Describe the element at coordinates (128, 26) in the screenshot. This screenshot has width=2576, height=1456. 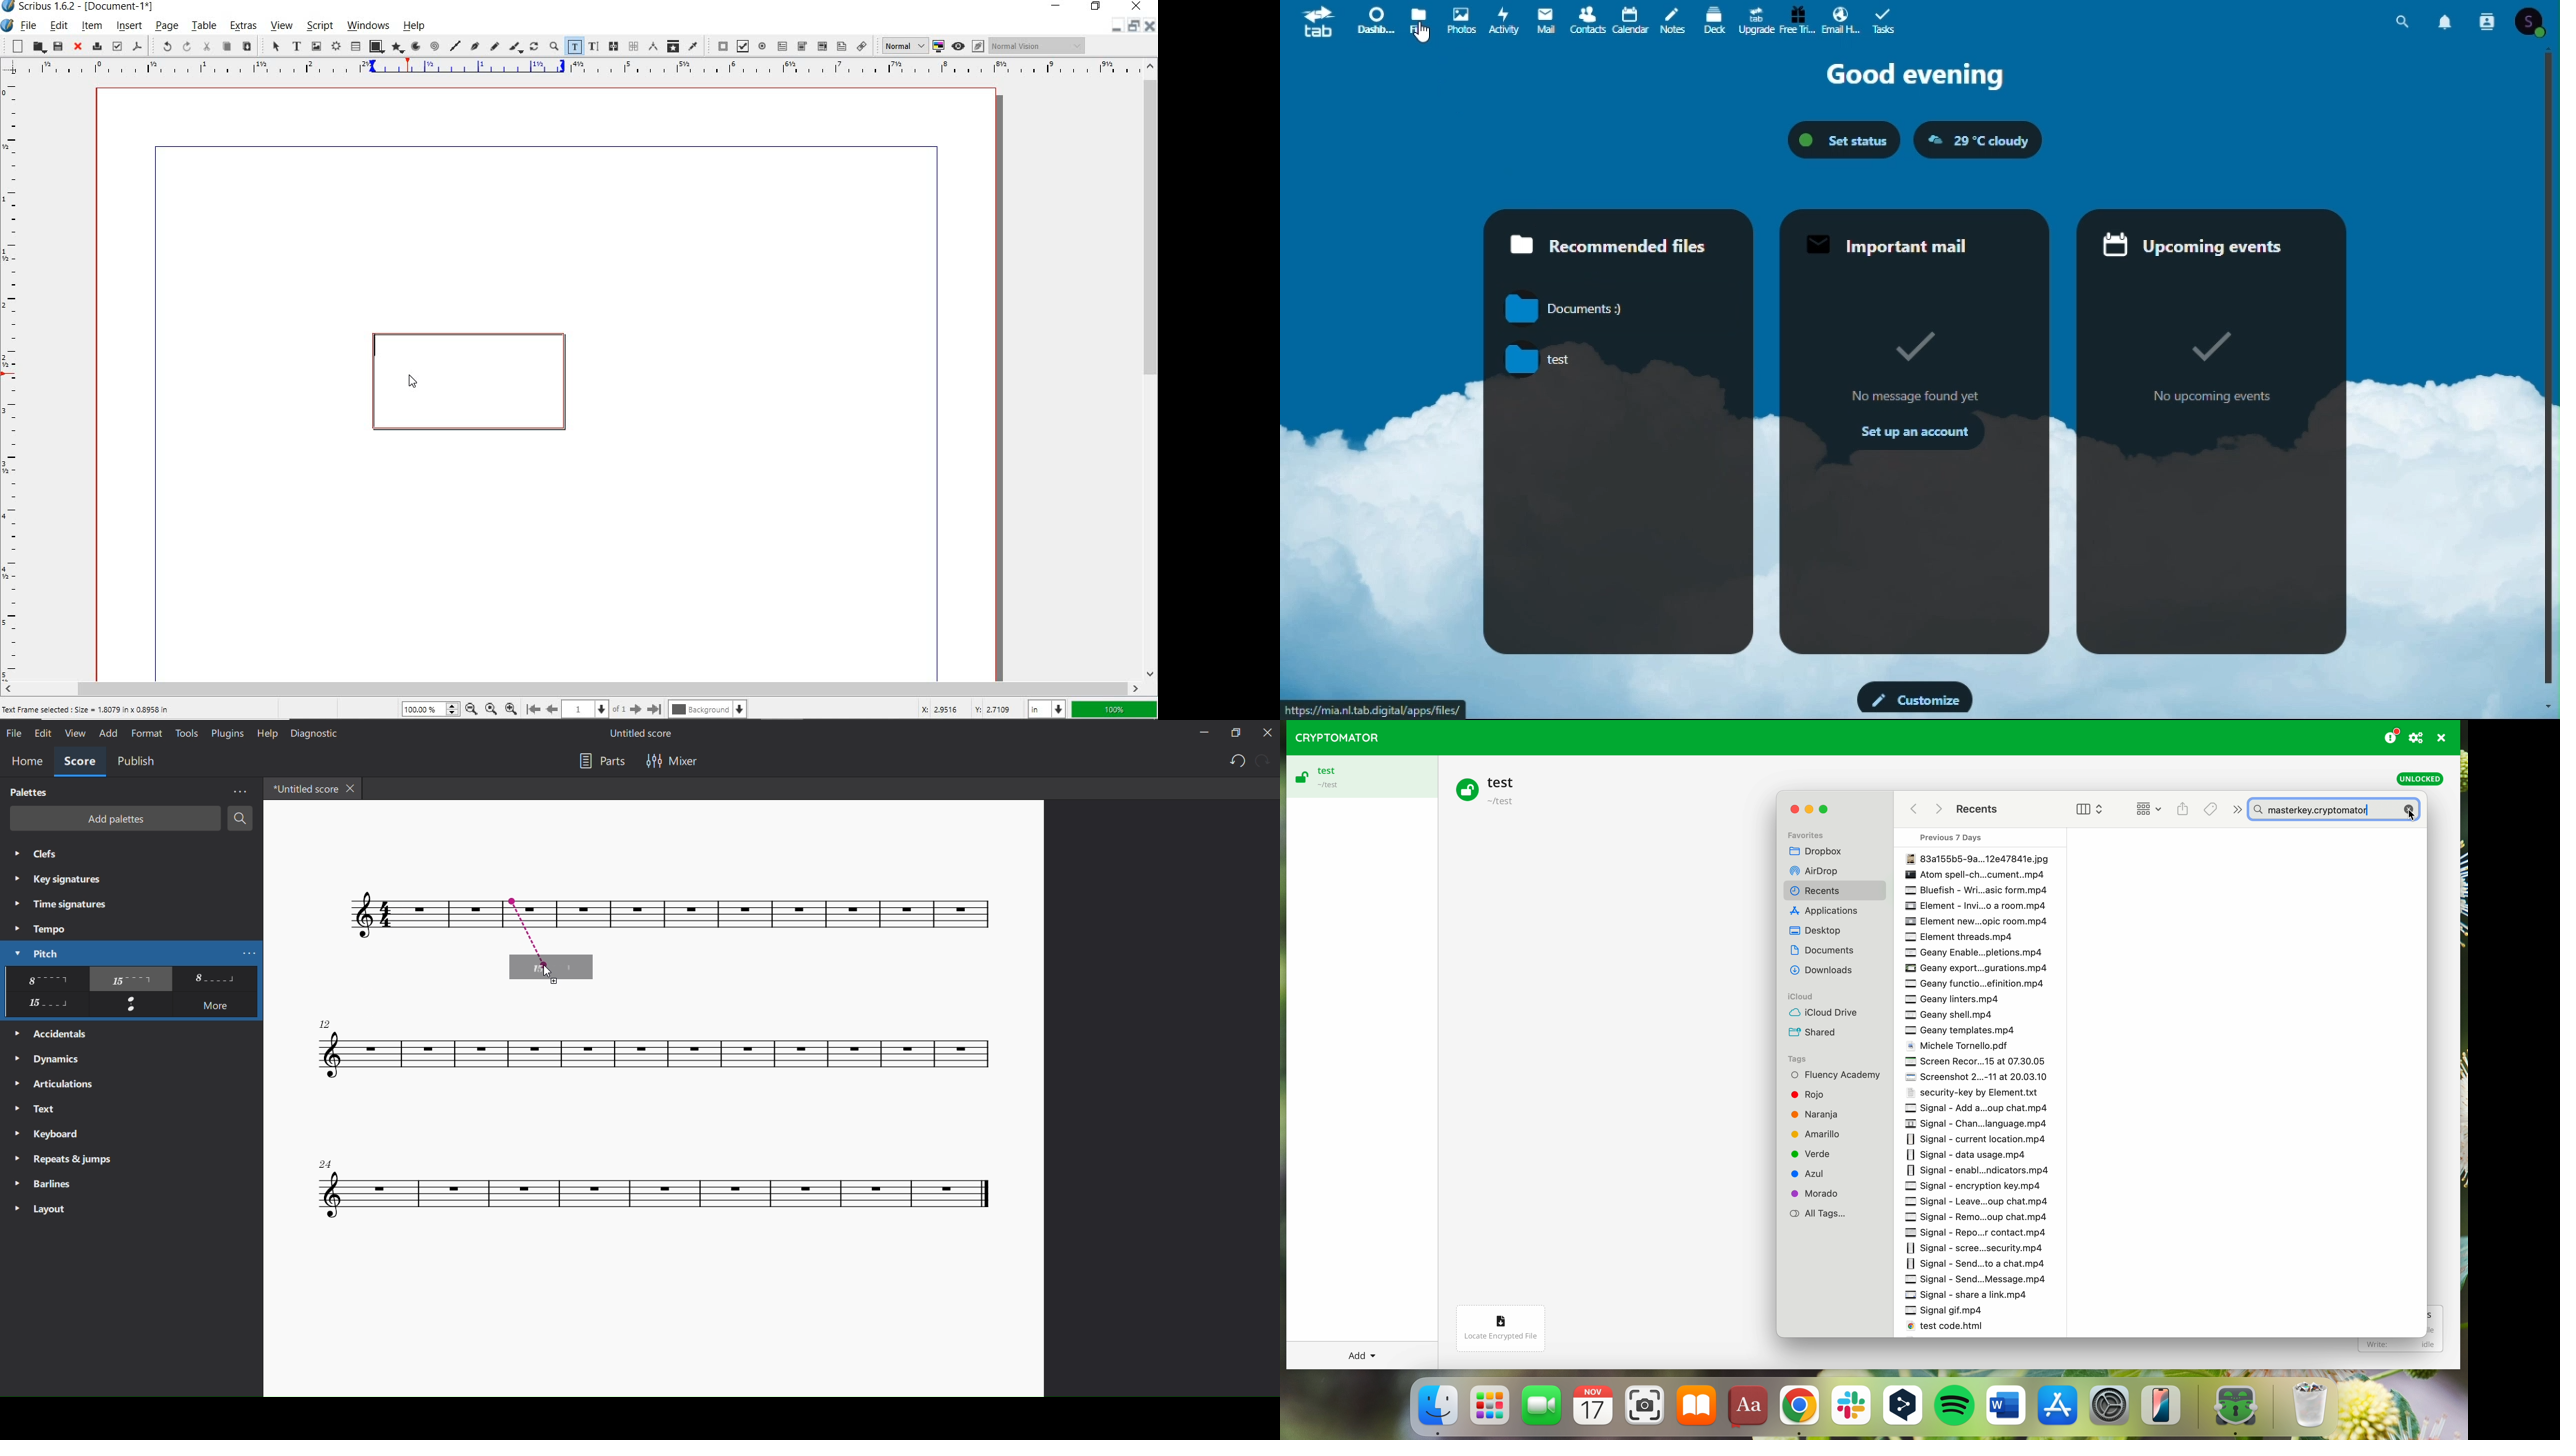
I see `insert` at that location.